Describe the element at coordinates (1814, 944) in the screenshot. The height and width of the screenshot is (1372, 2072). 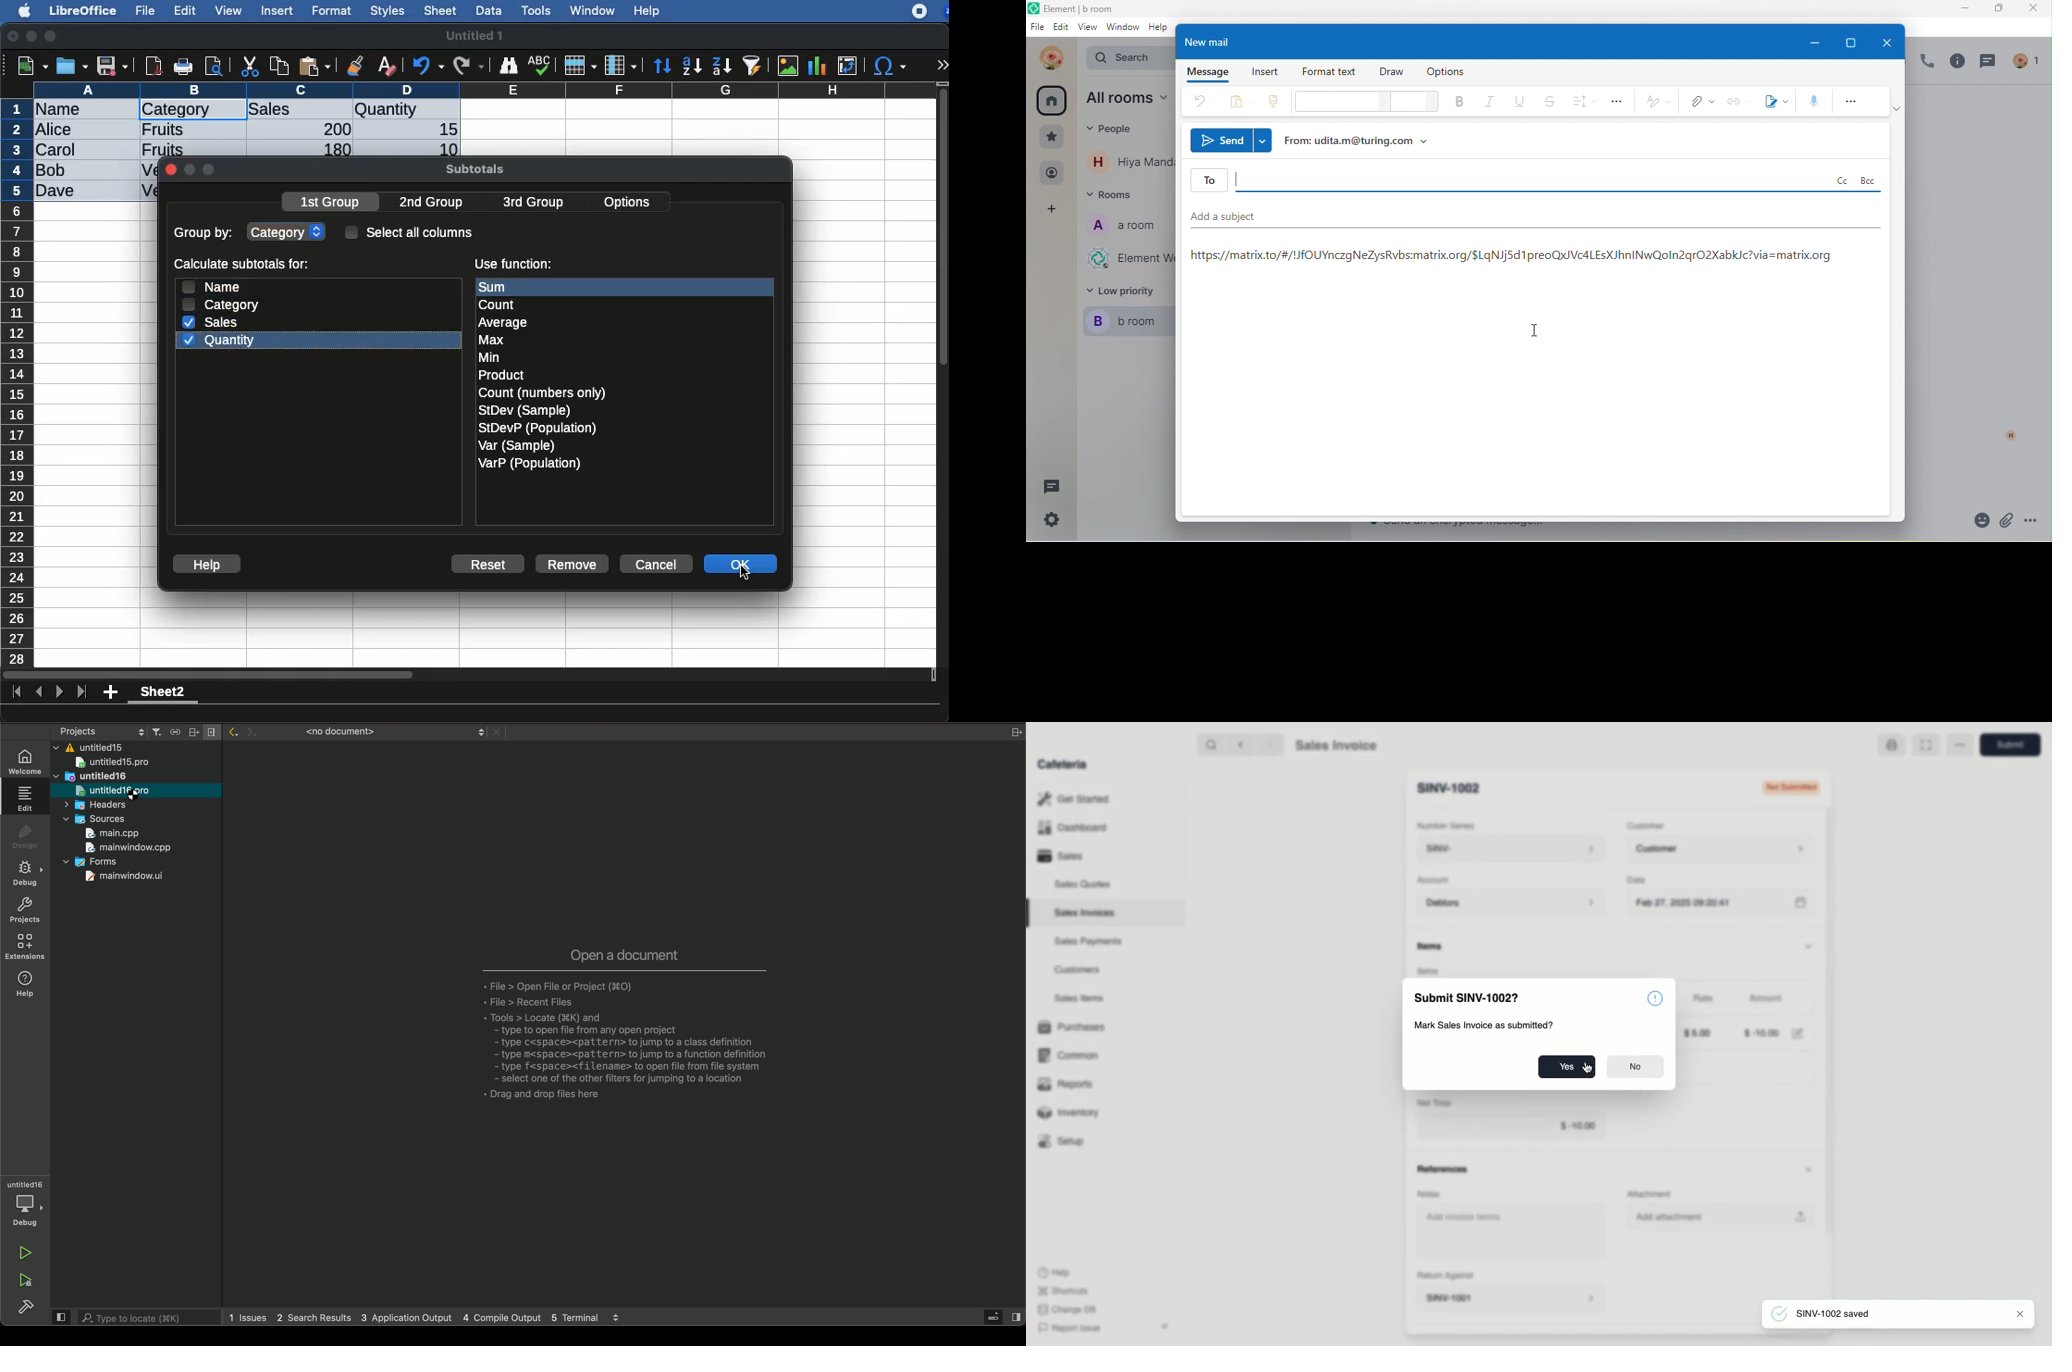
I see `Hide` at that location.